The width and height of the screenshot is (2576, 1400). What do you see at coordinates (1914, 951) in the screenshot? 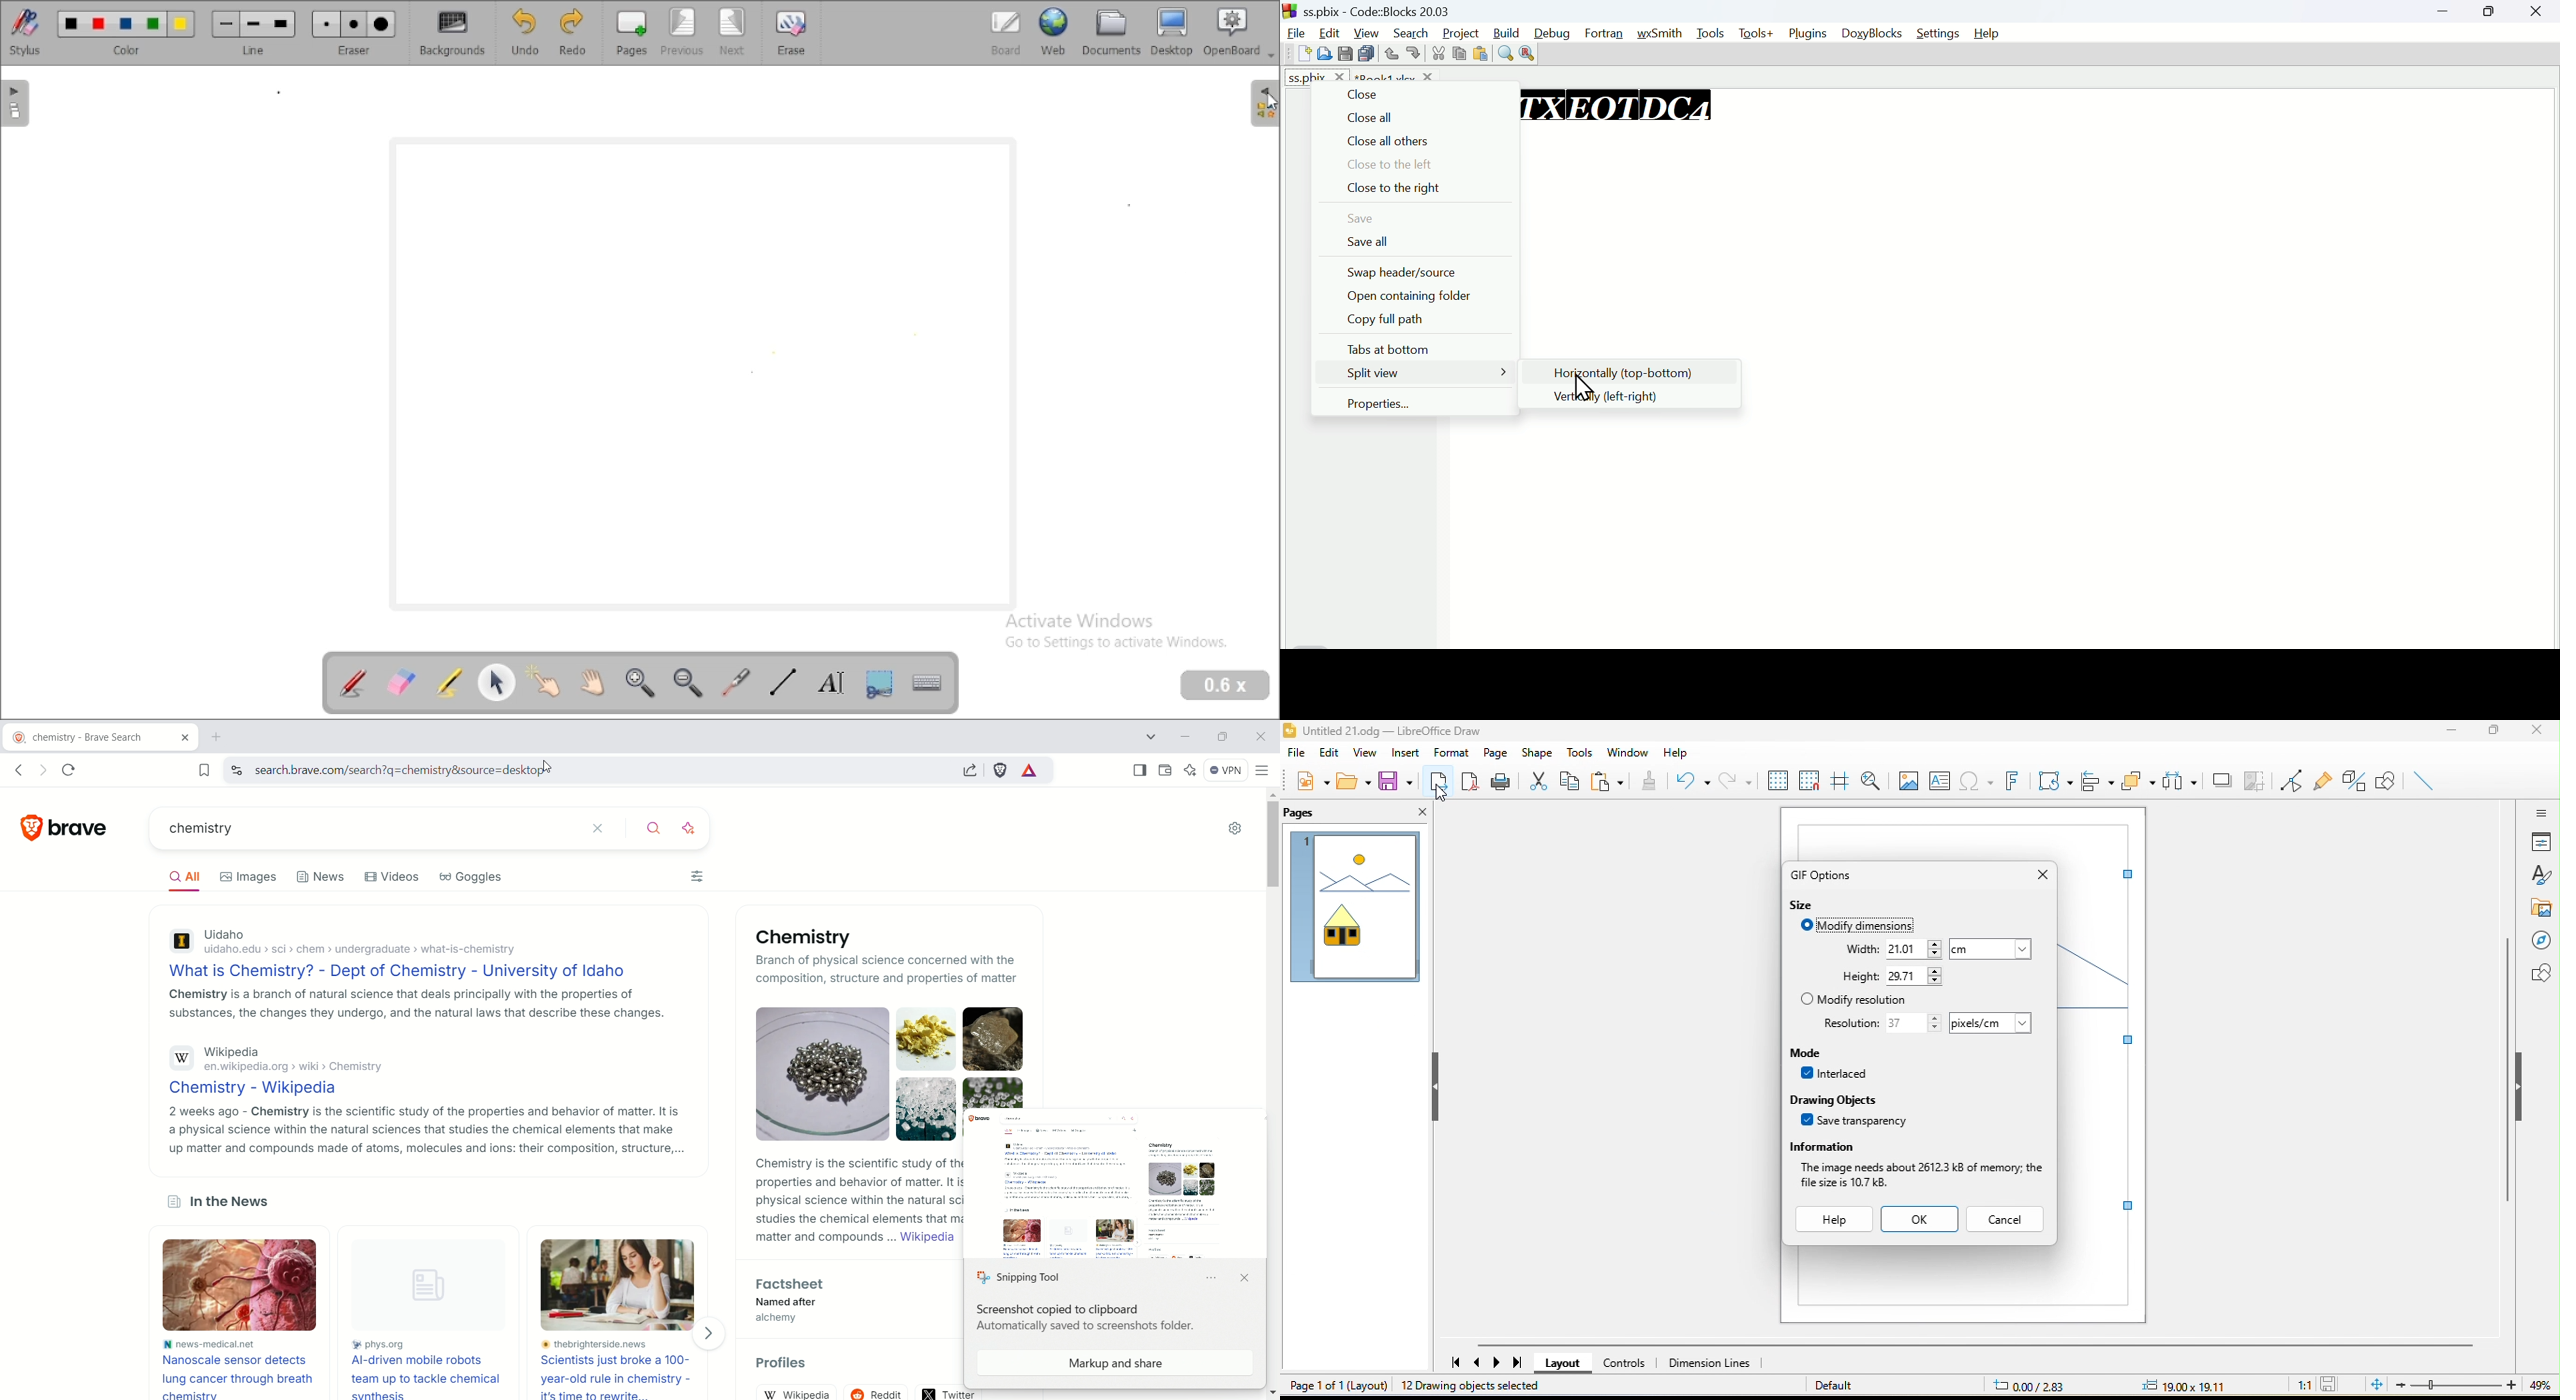
I see `21.01` at bounding box center [1914, 951].